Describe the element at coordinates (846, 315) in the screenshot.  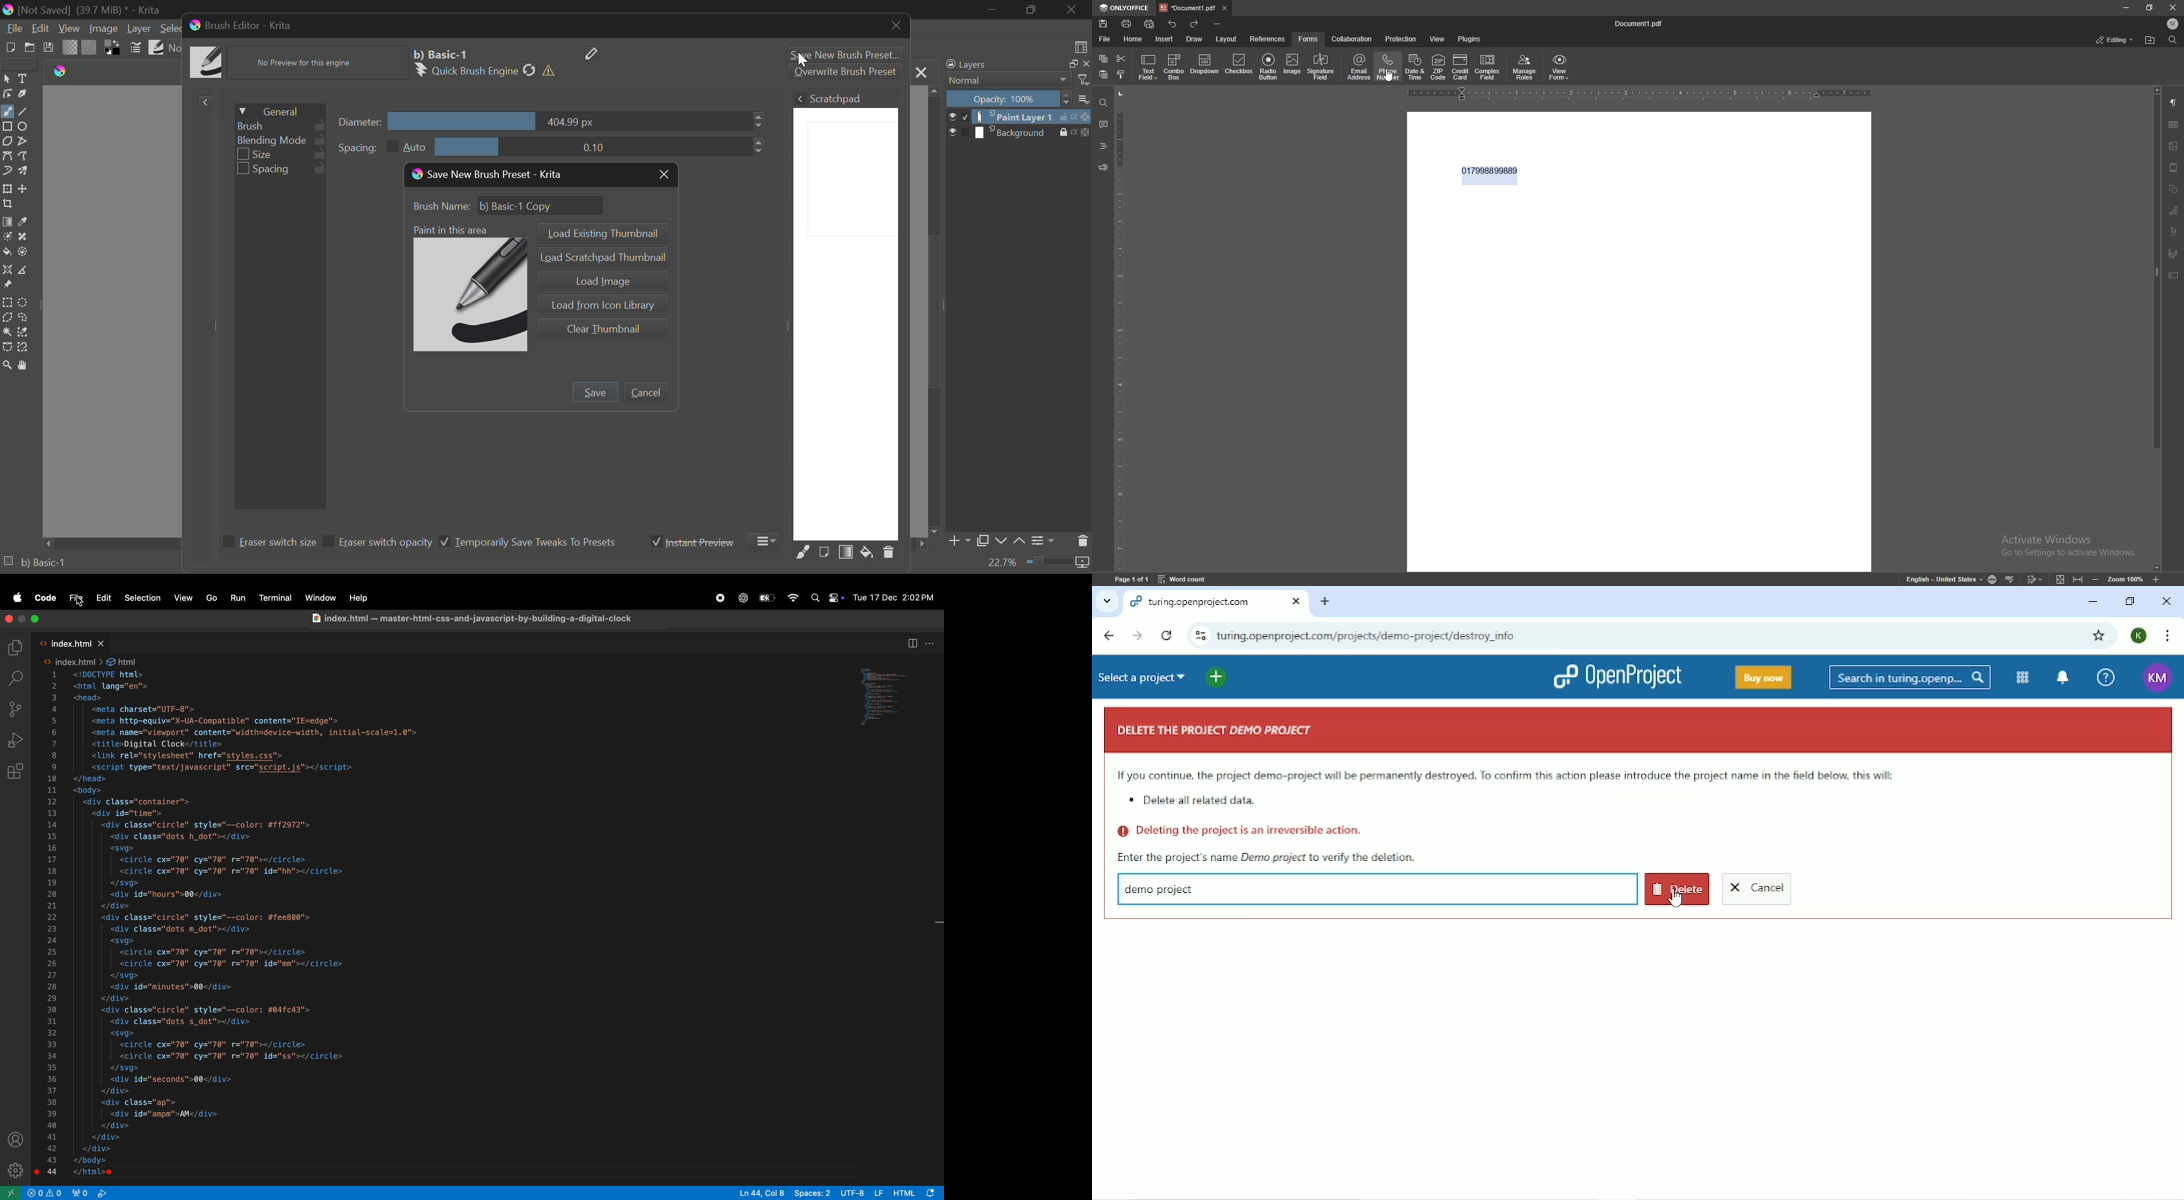
I see `Brush Scratchpad` at that location.